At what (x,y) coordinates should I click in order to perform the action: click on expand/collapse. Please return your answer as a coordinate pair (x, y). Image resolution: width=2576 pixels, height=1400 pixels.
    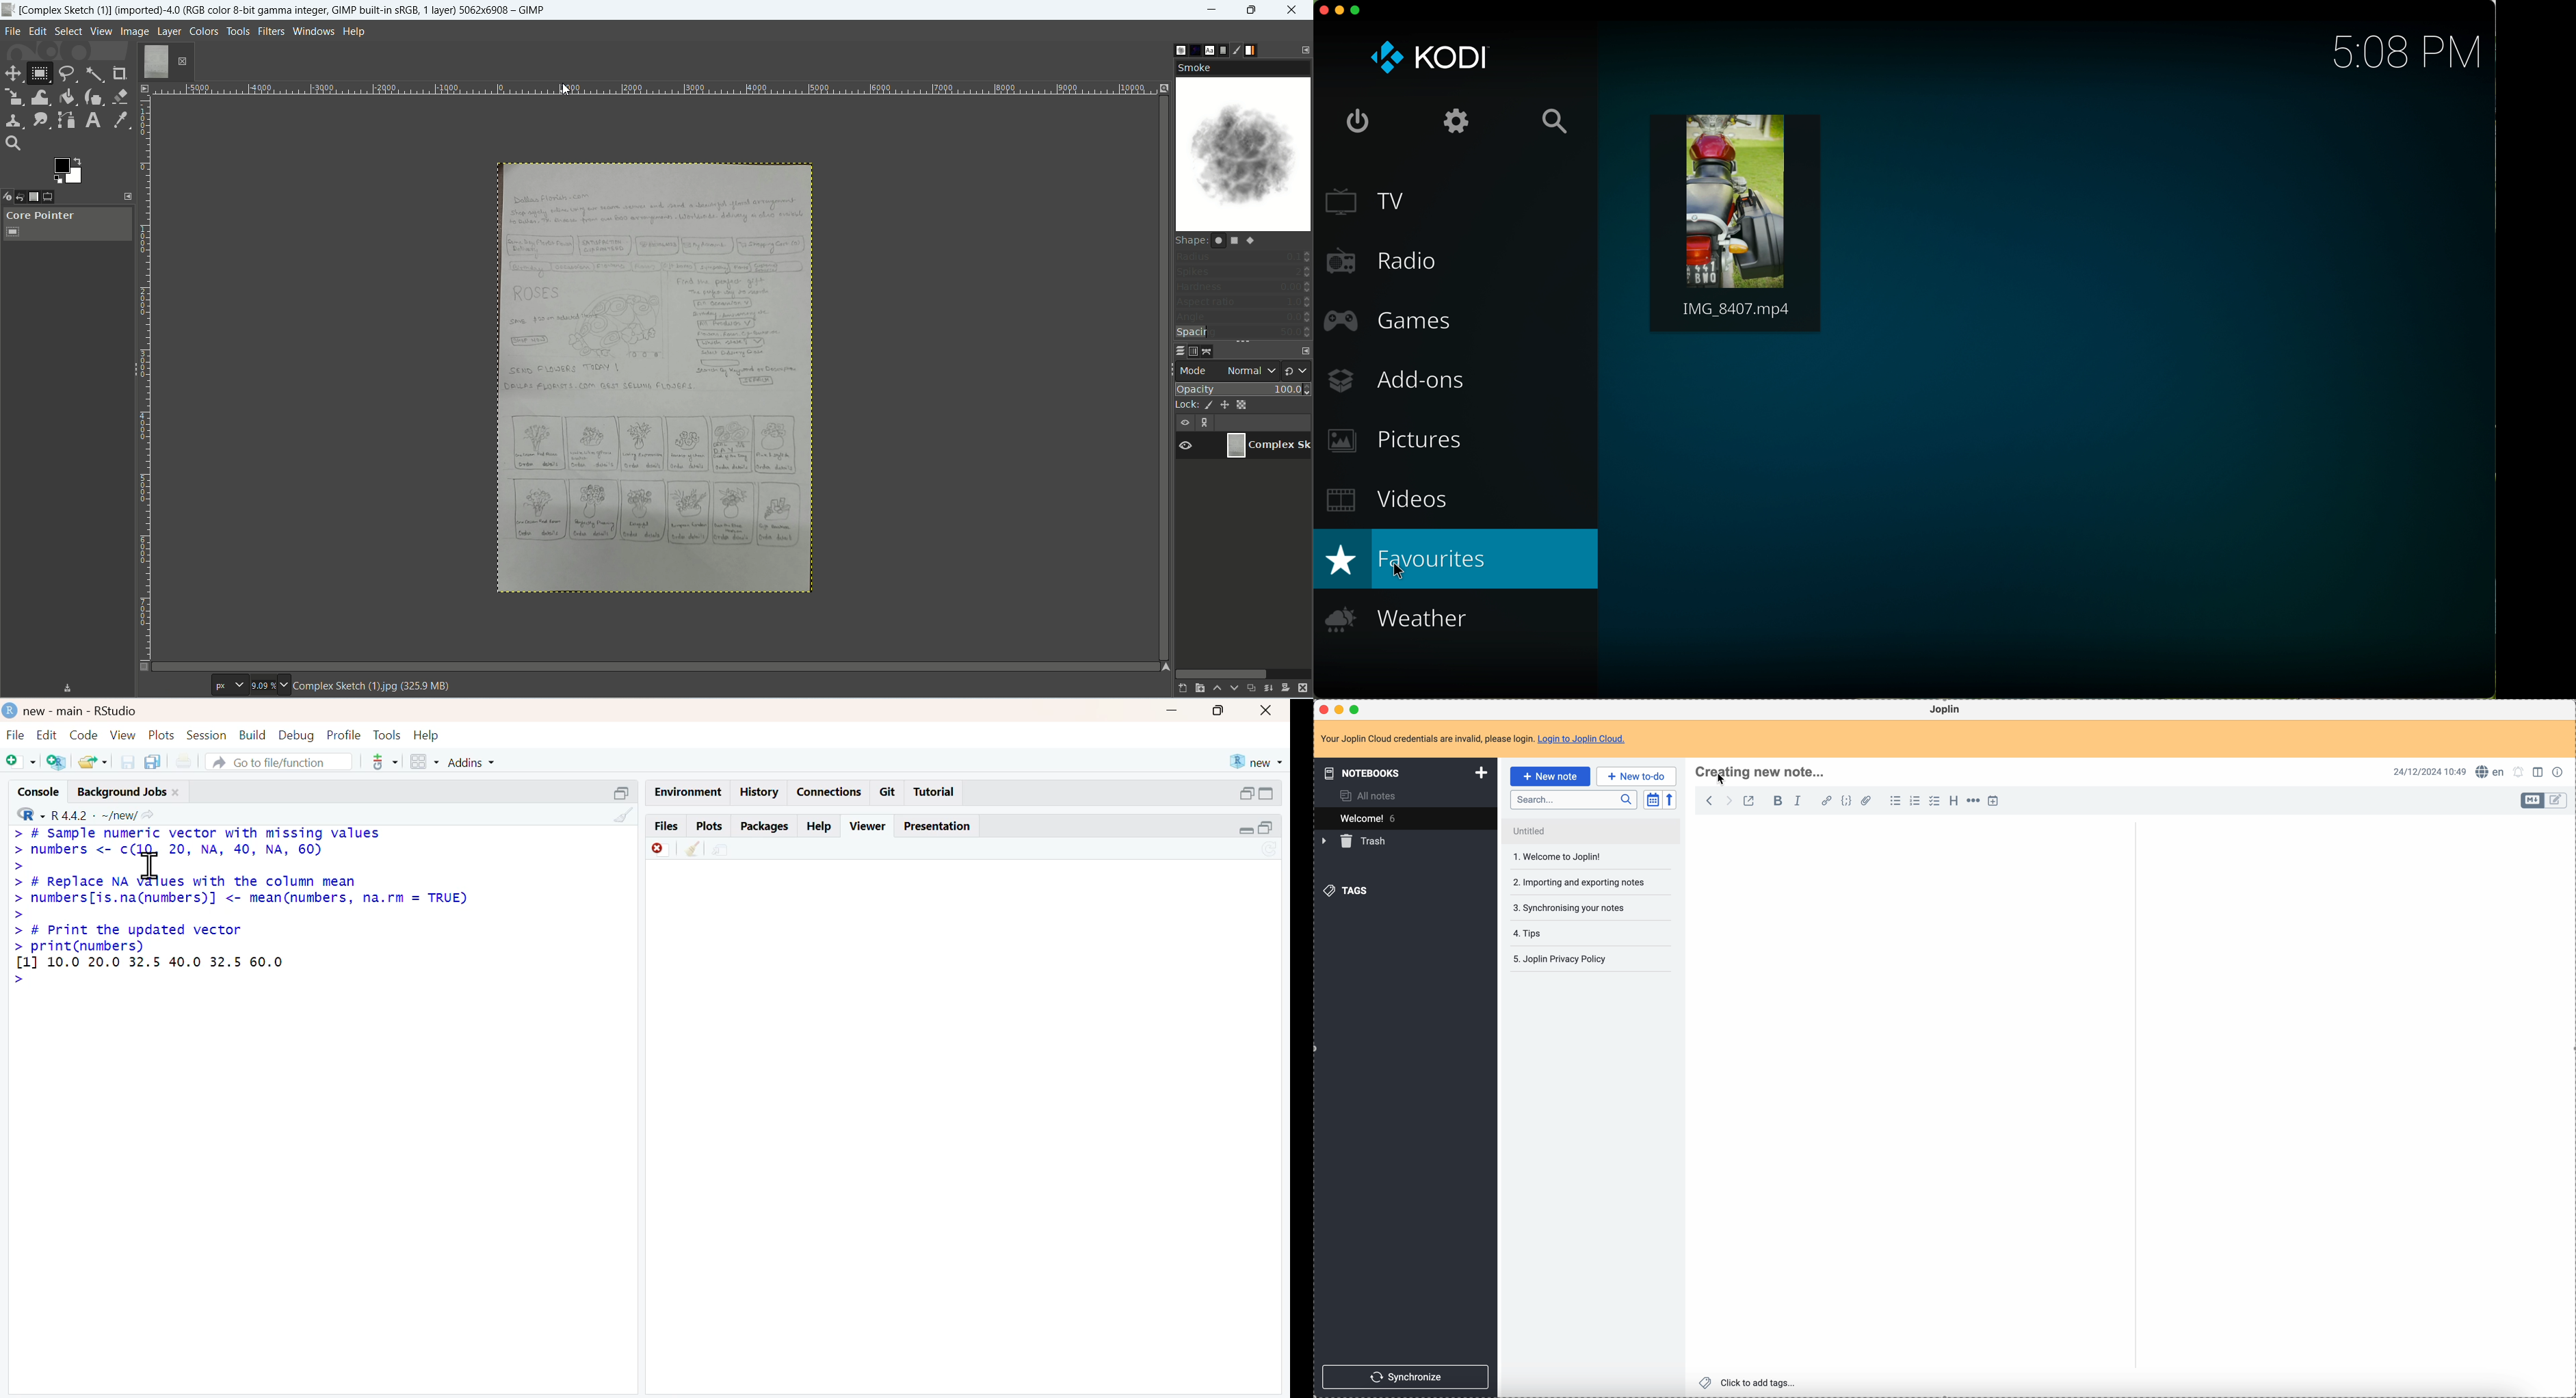
    Looking at the image, I should click on (1266, 793).